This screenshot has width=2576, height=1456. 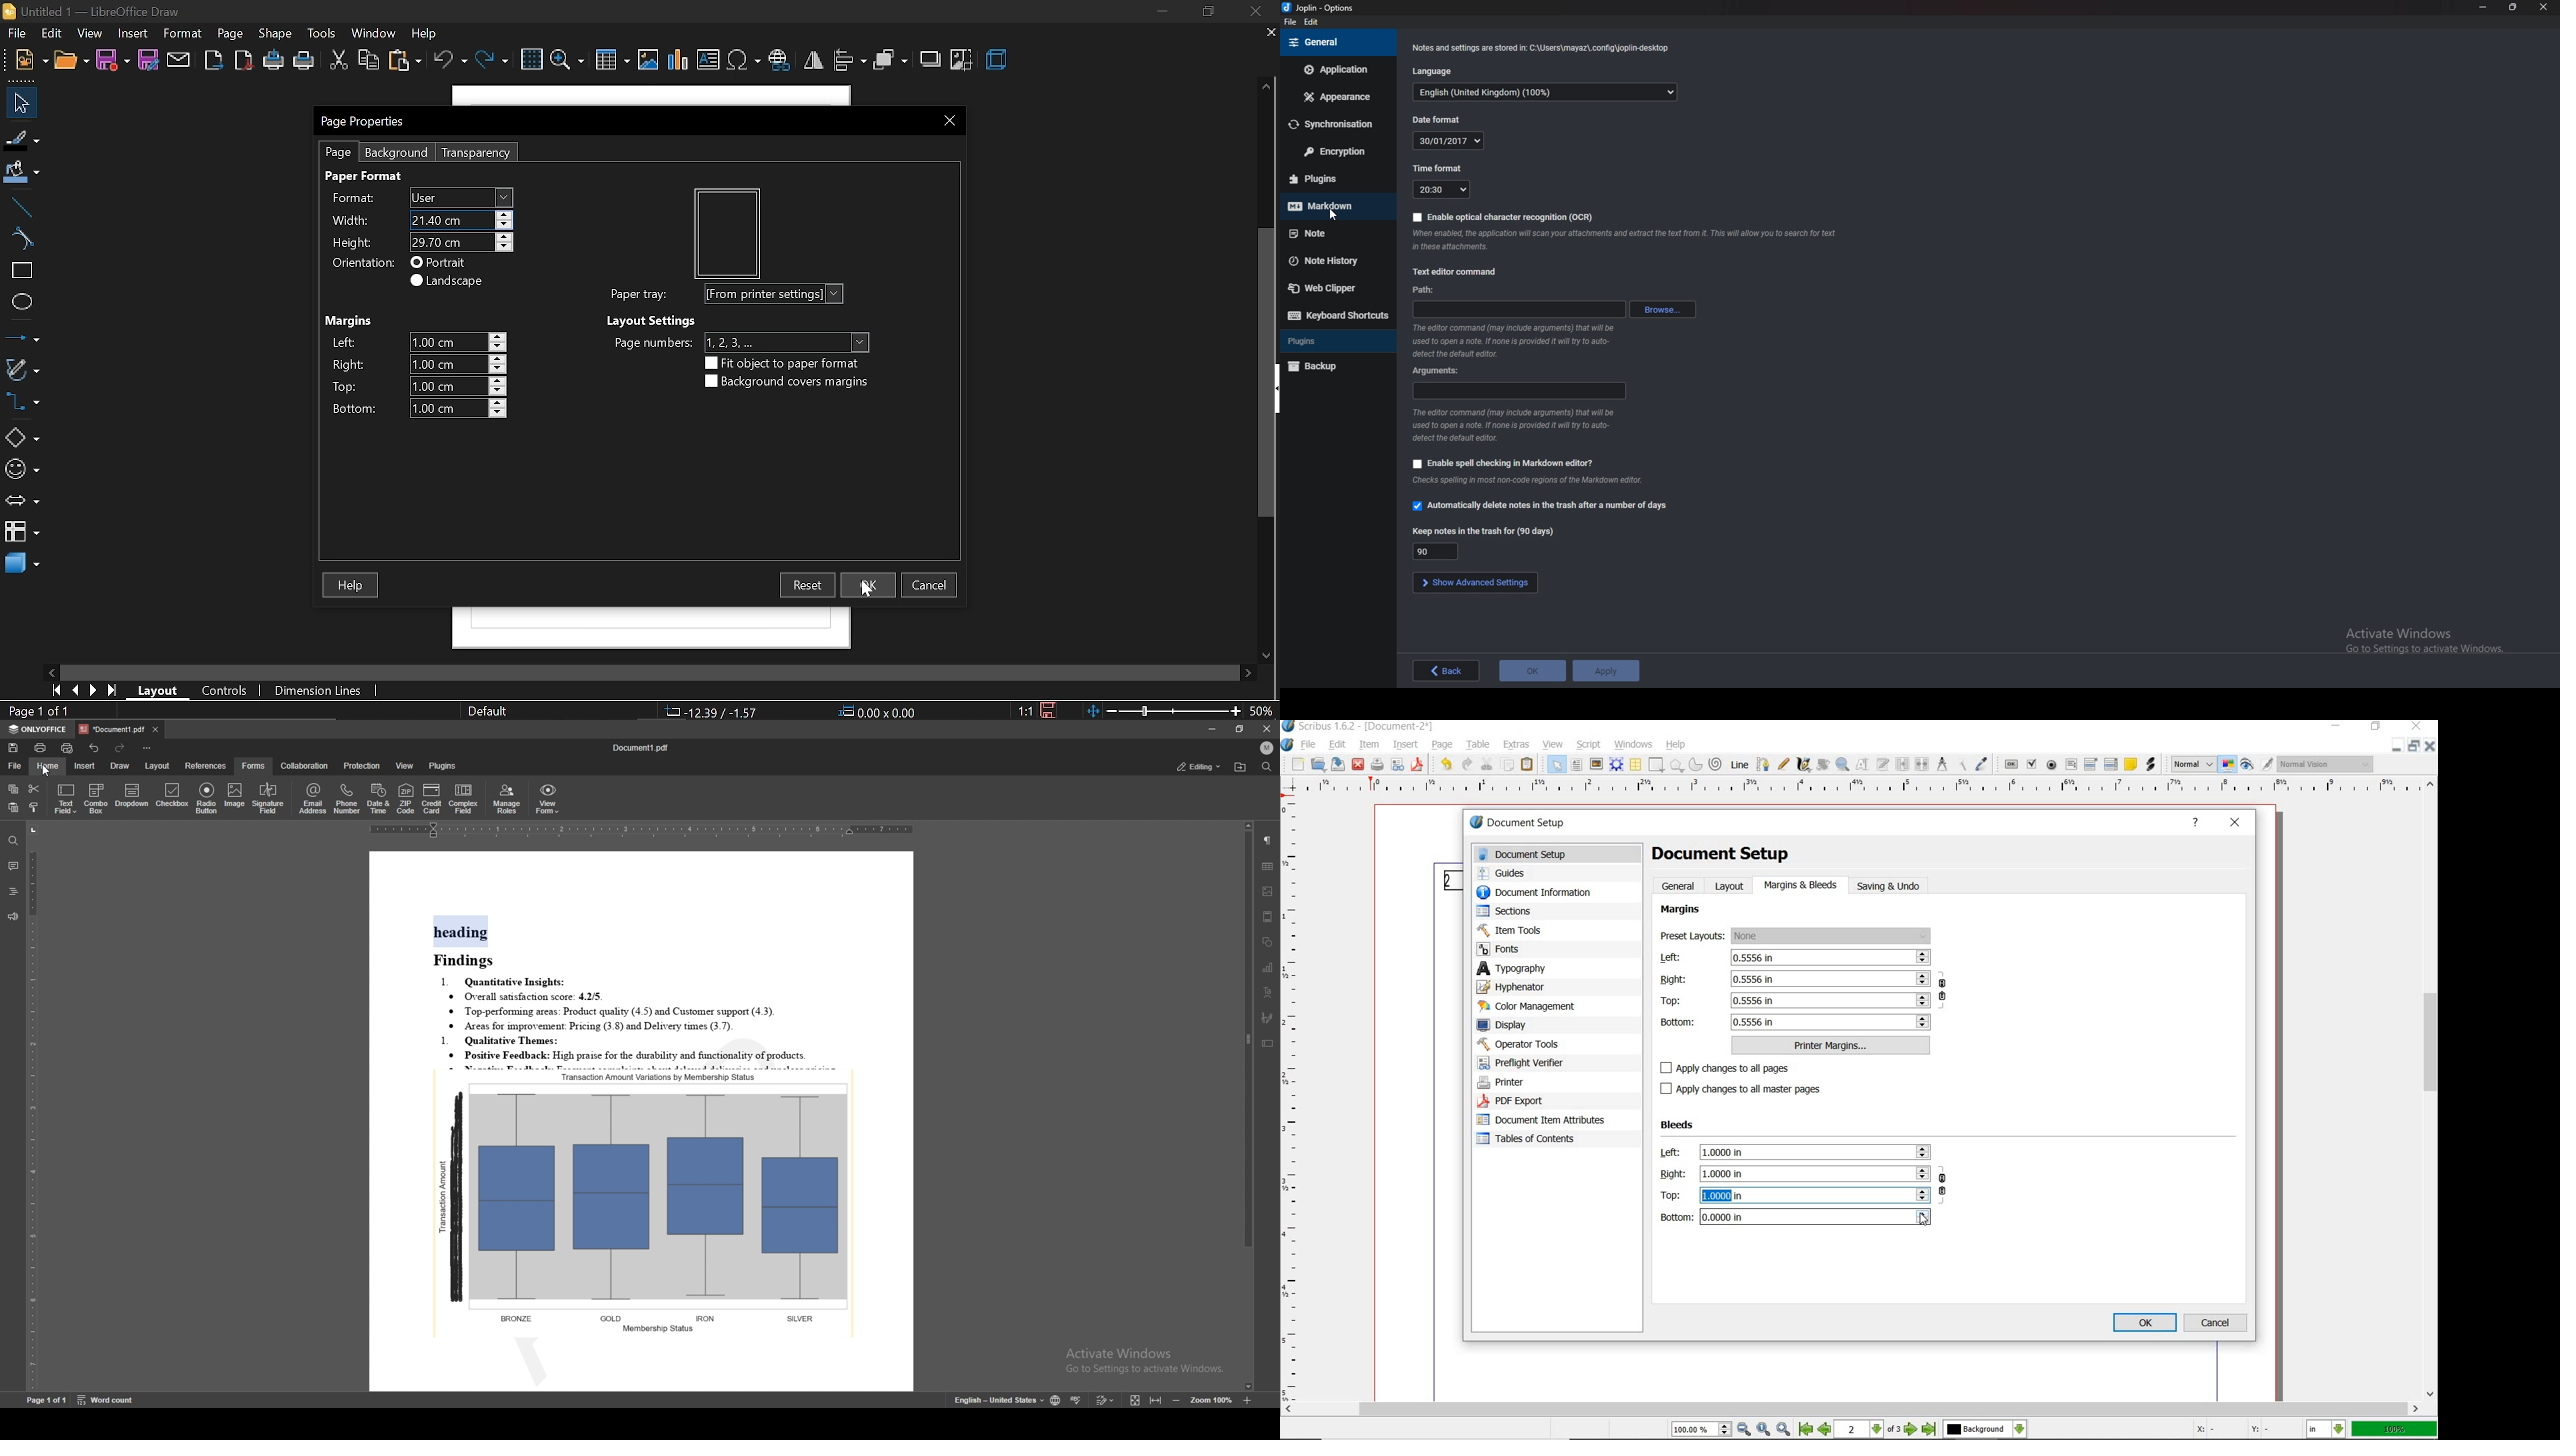 I want to click on spiral, so click(x=1715, y=763).